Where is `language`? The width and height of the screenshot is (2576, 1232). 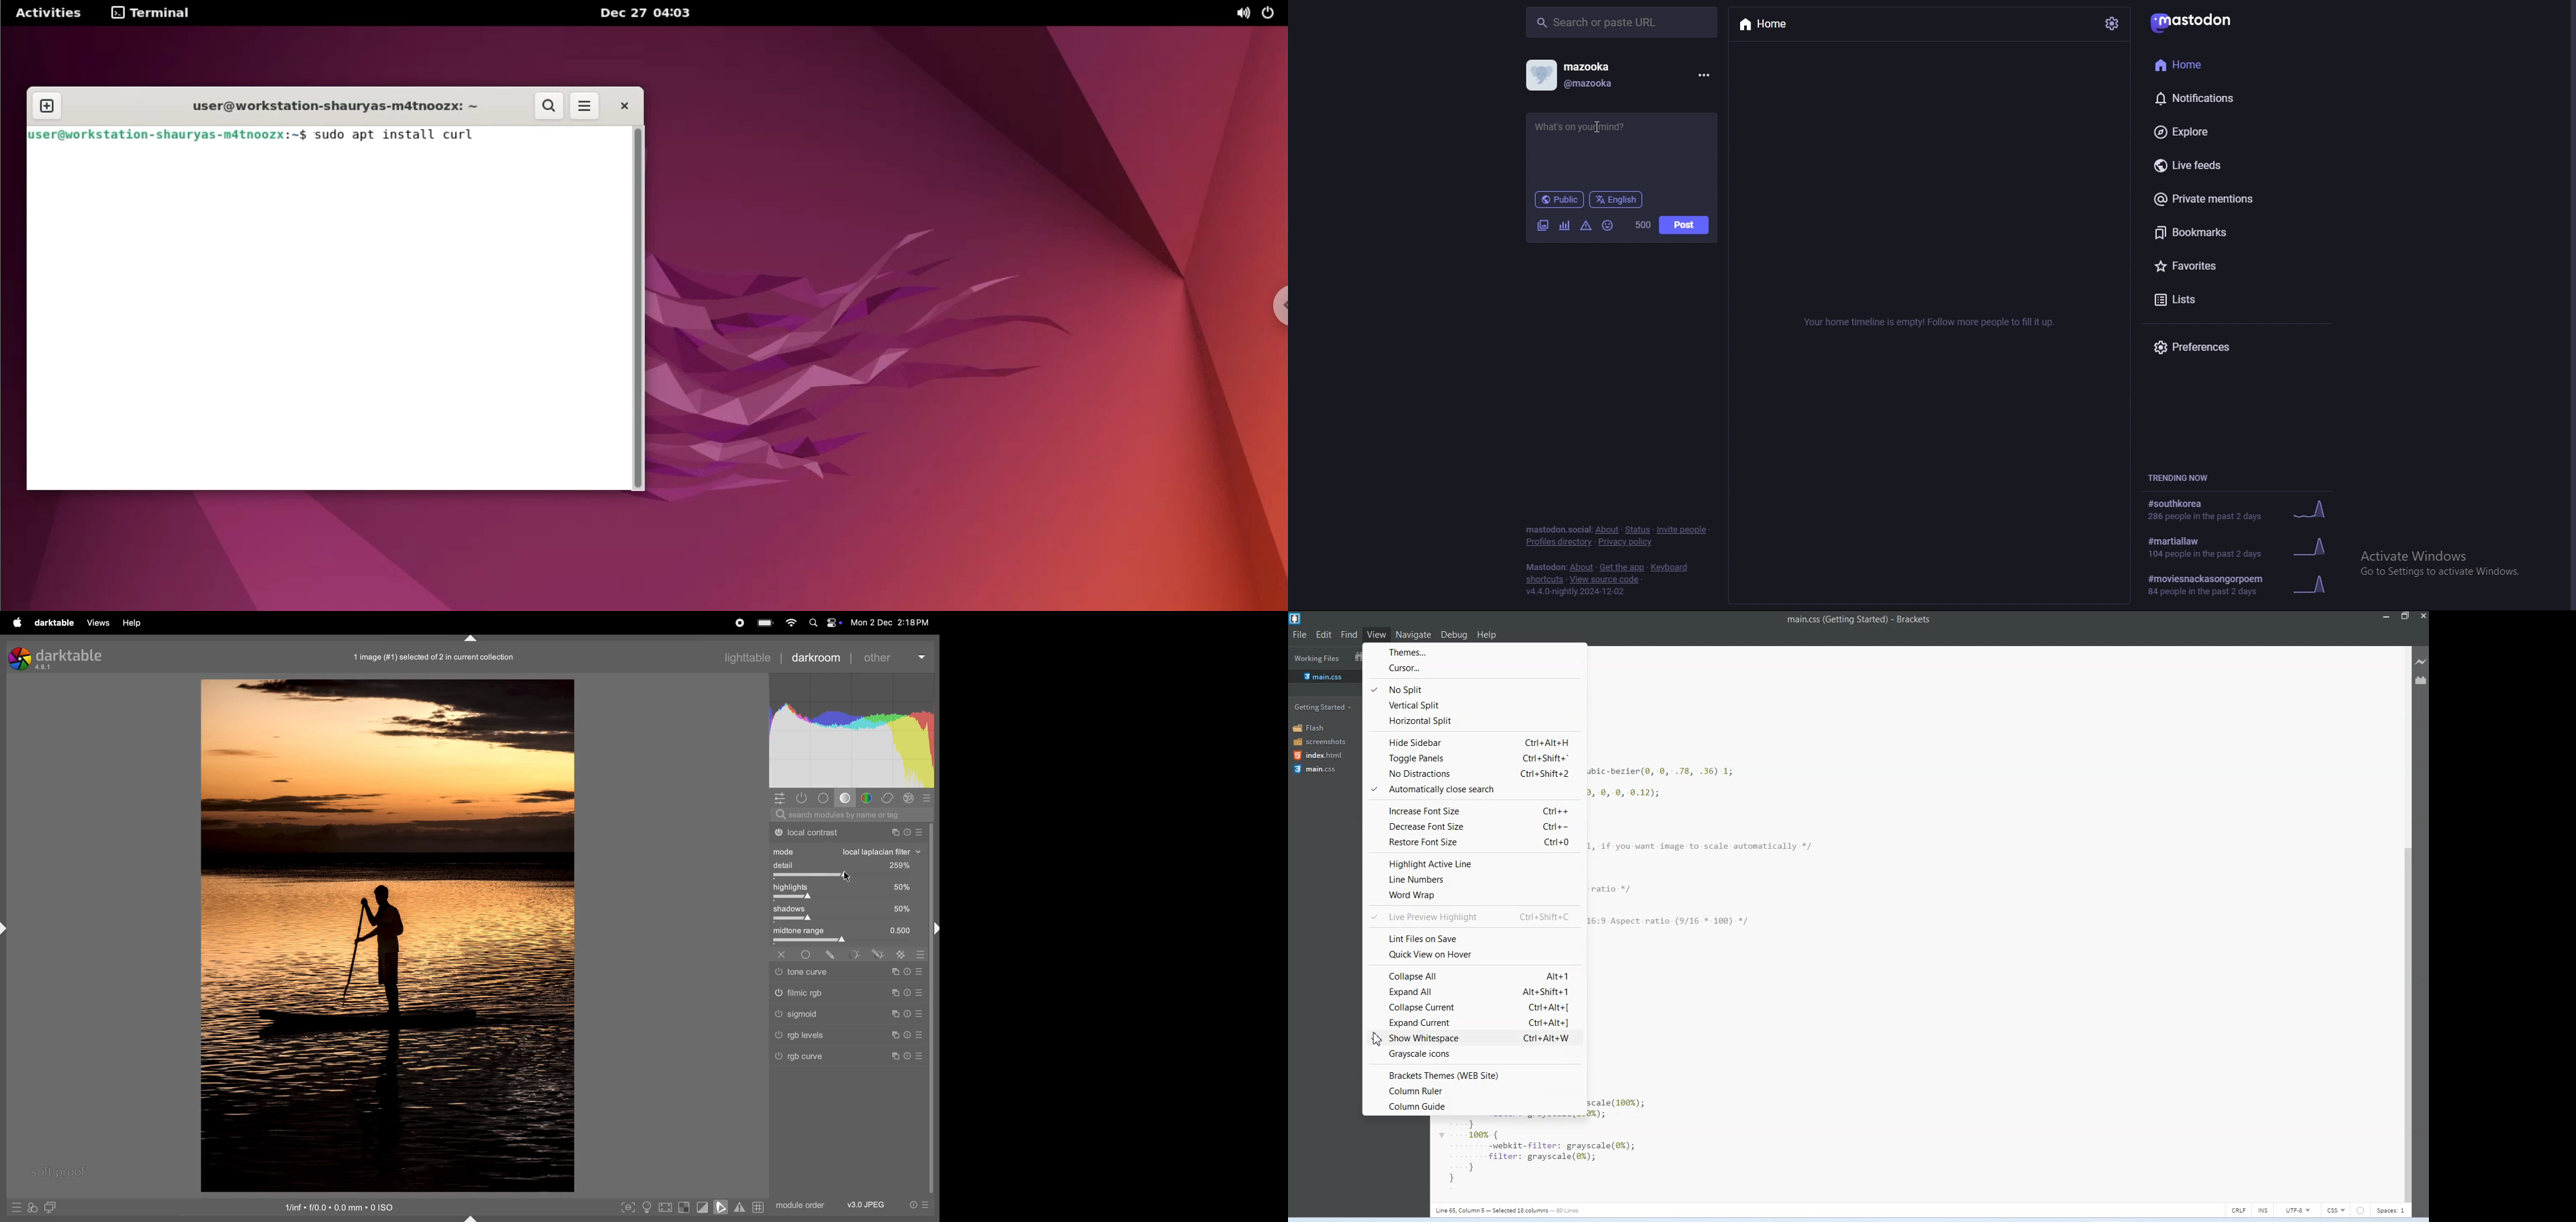 language is located at coordinates (1617, 199).